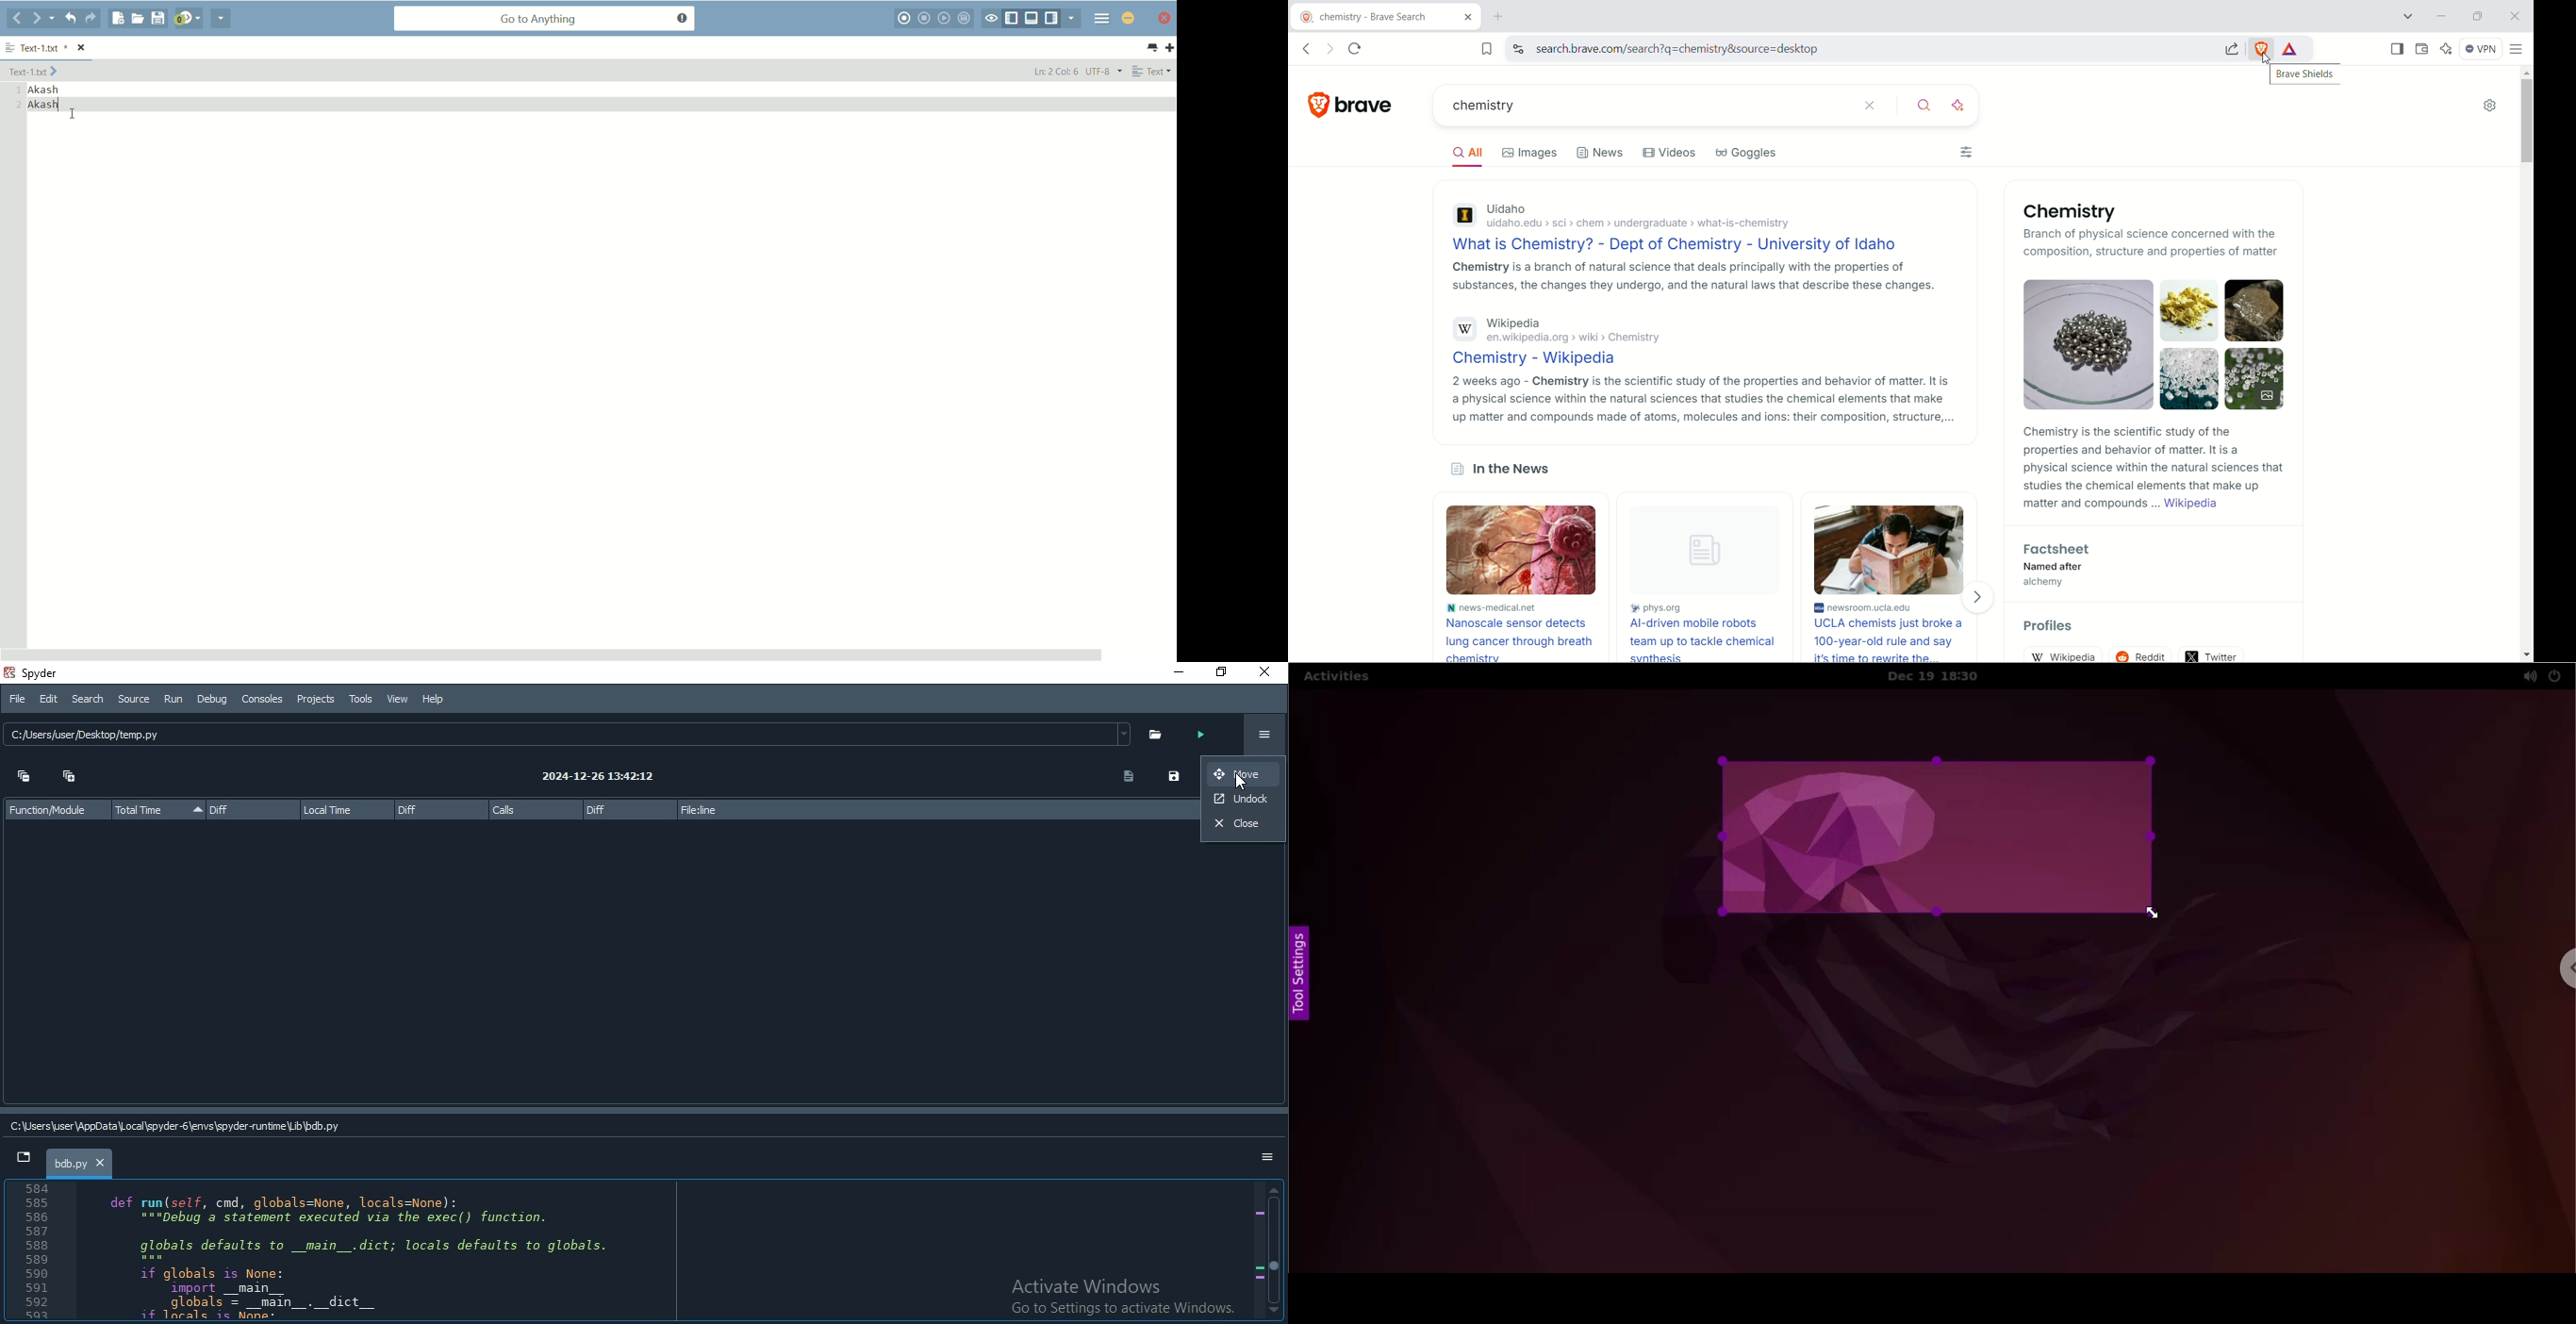 This screenshot has height=1344, width=2576. What do you see at coordinates (157, 810) in the screenshot?
I see `Total Time` at bounding box center [157, 810].